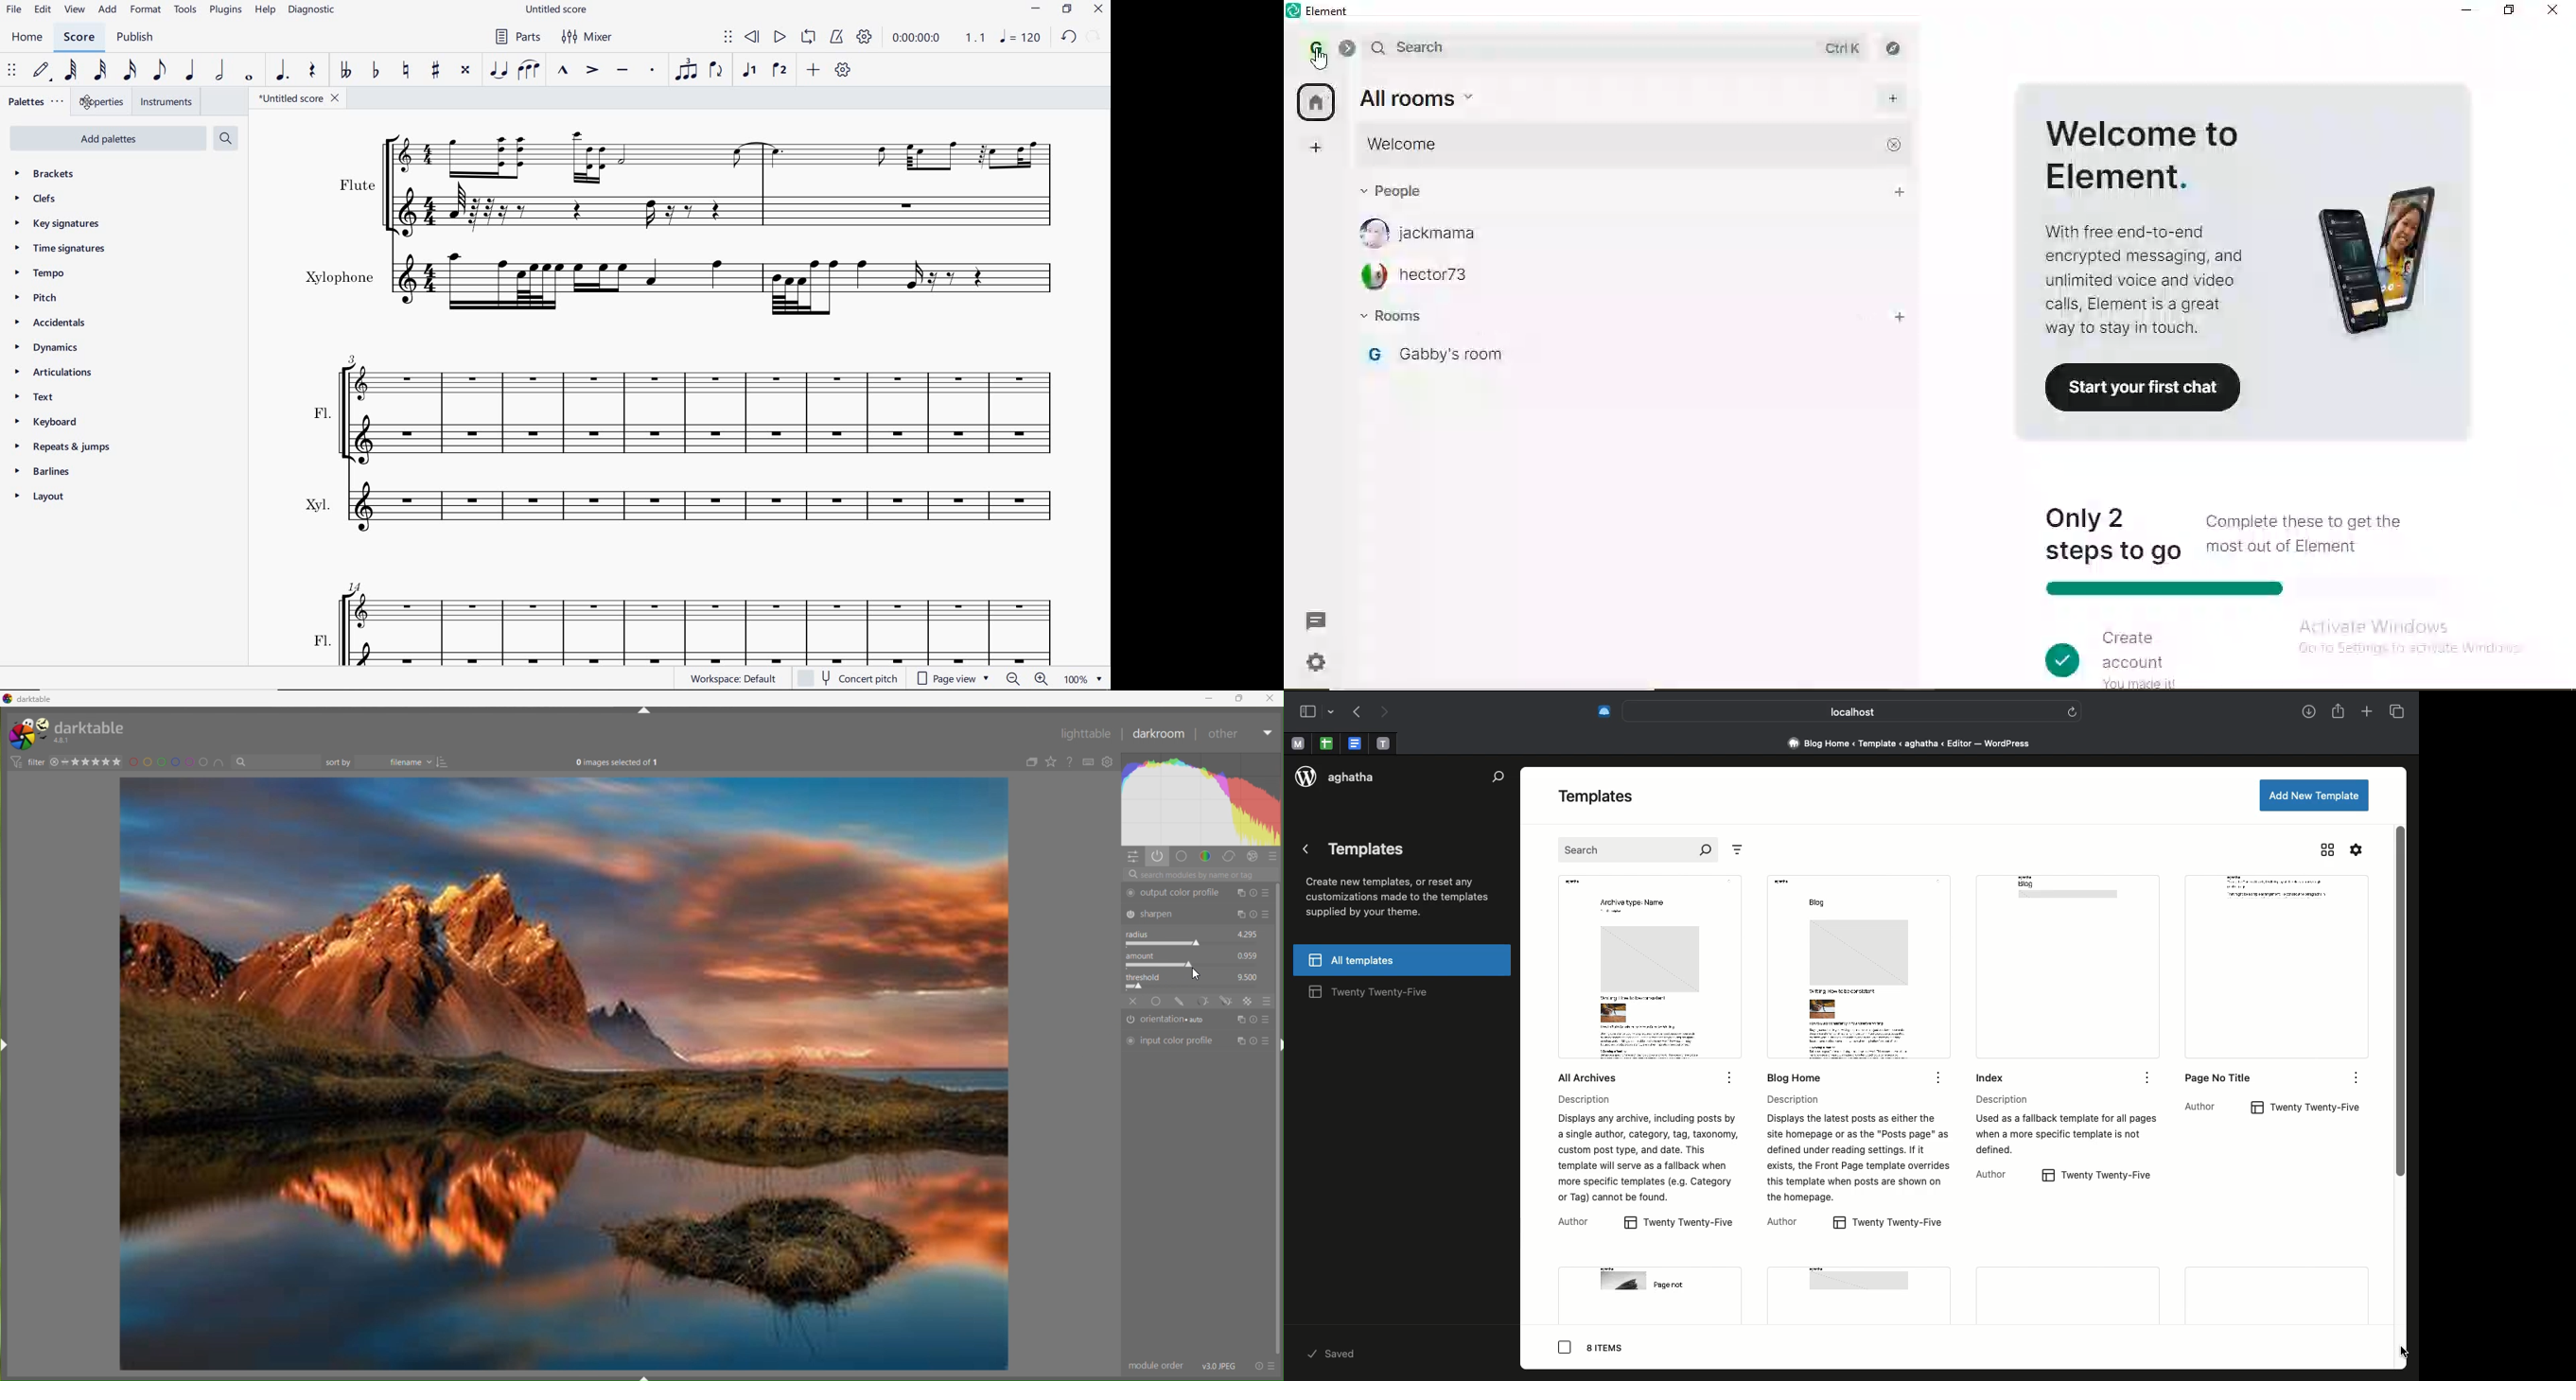 The width and height of the screenshot is (2576, 1400). I want to click on All templates, so click(1404, 960).